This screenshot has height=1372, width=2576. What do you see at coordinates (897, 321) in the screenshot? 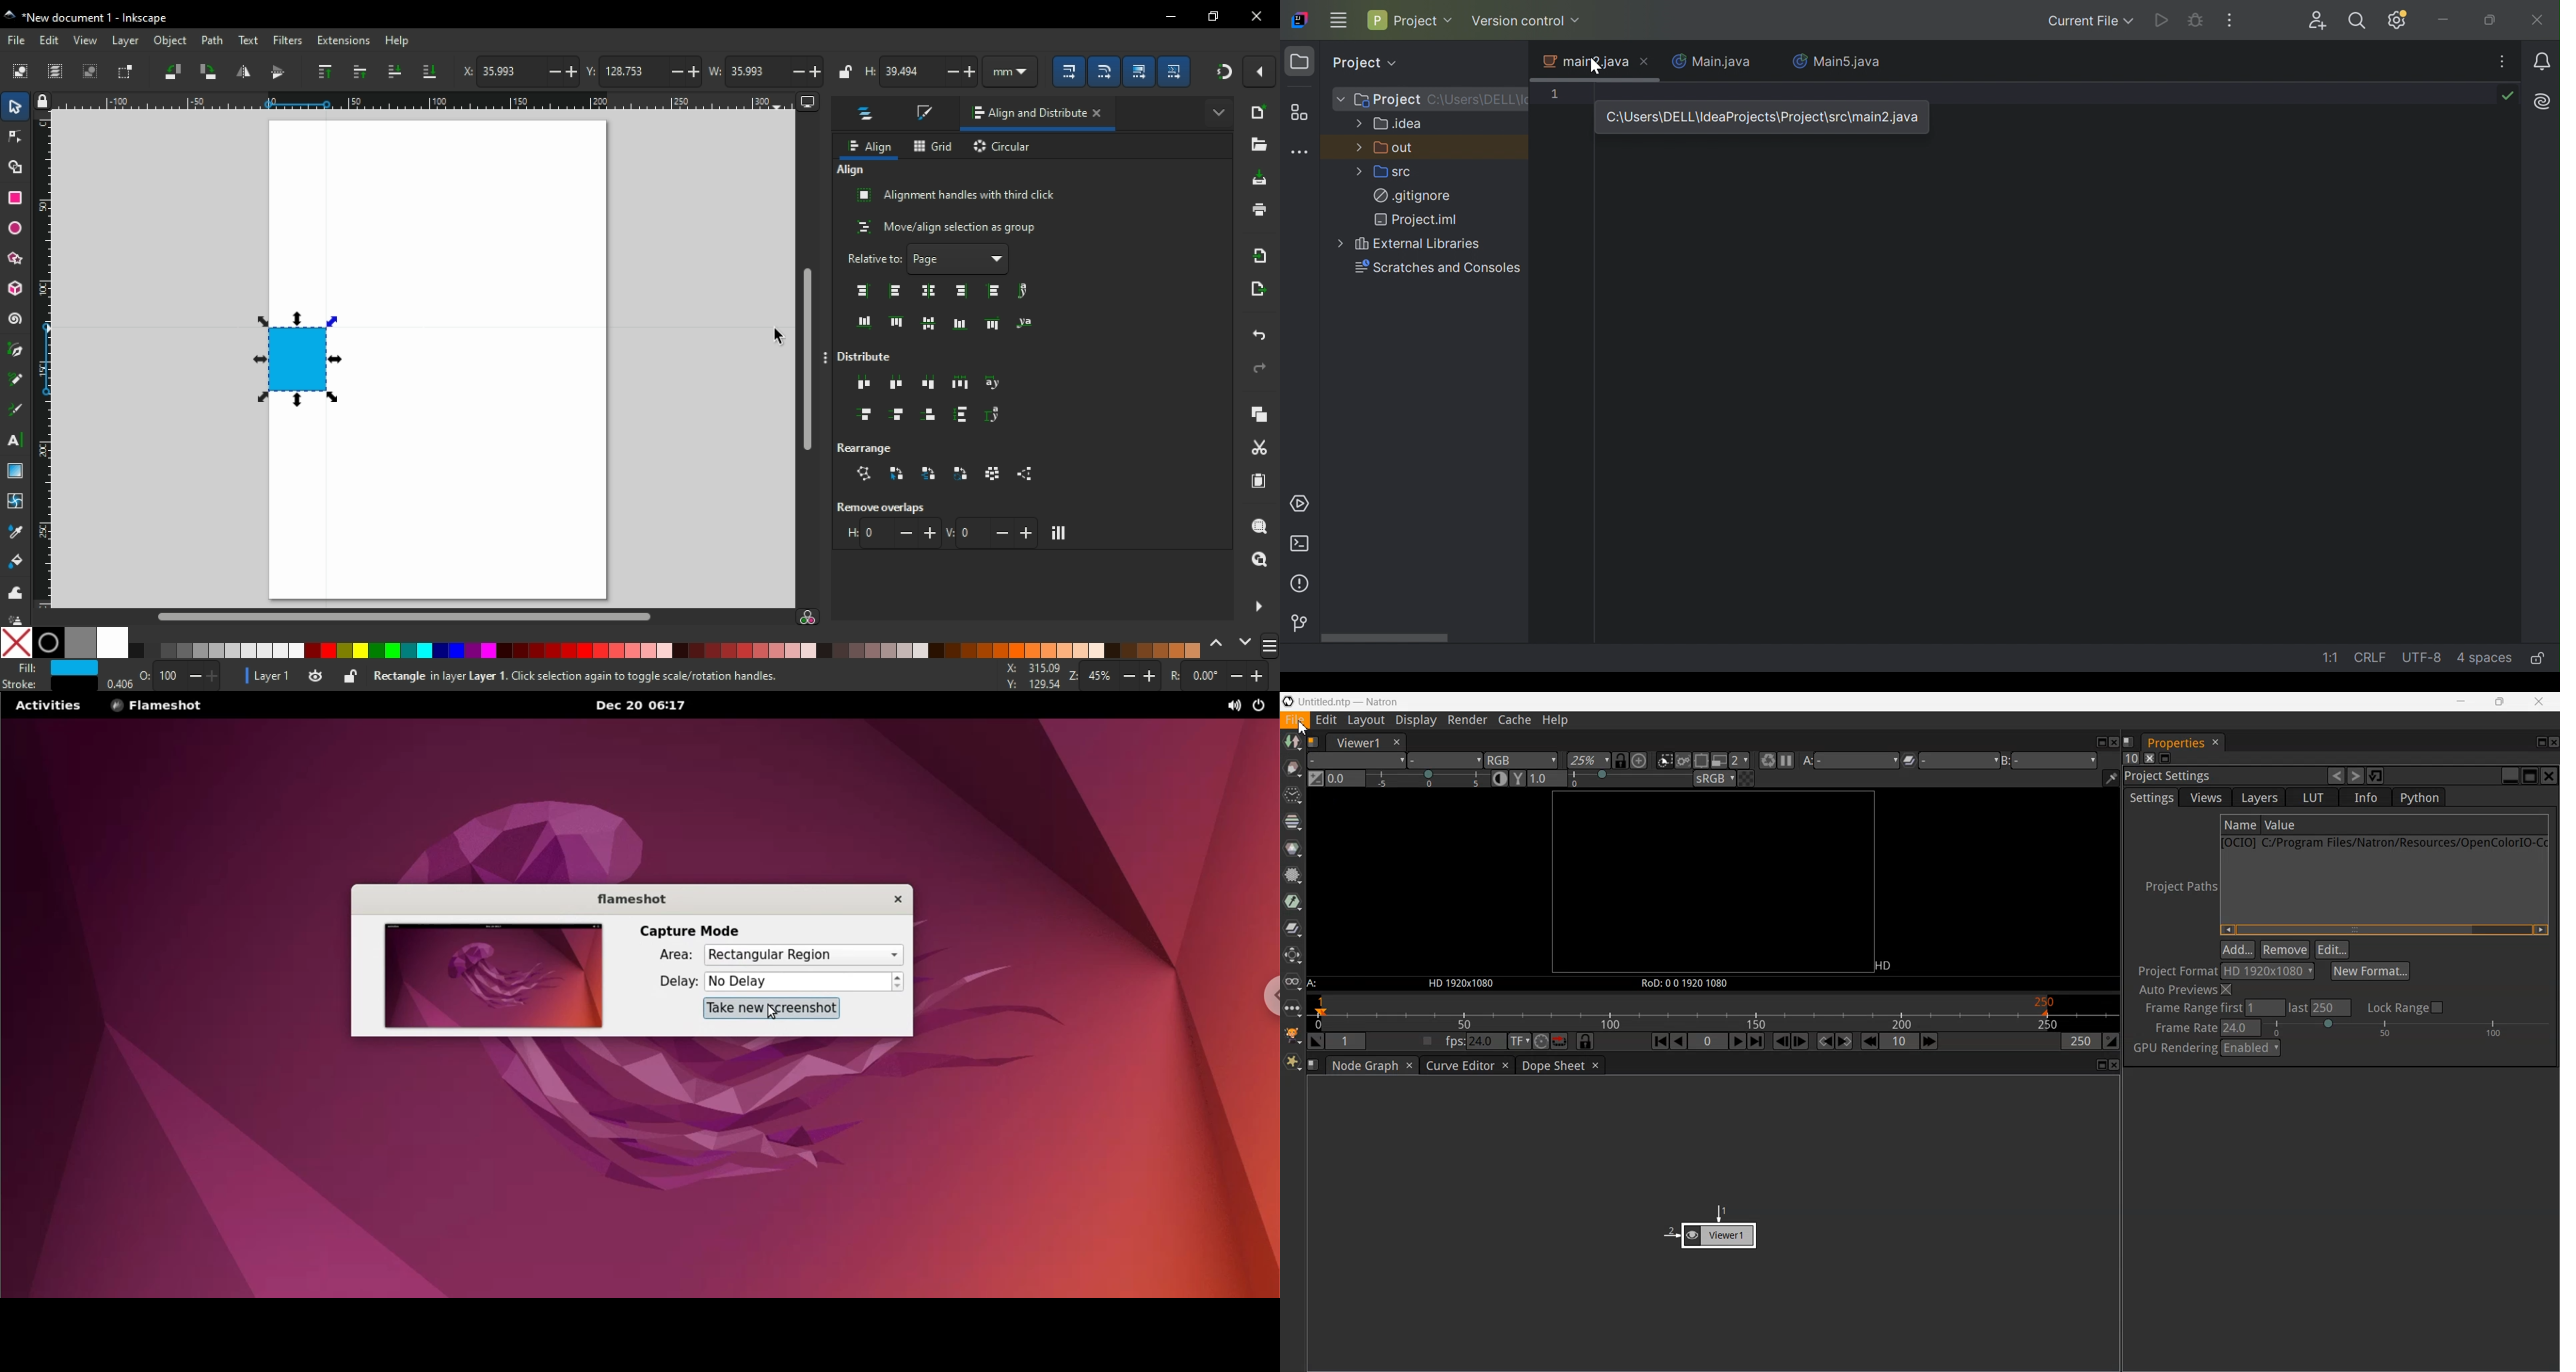
I see `align top edges` at bounding box center [897, 321].